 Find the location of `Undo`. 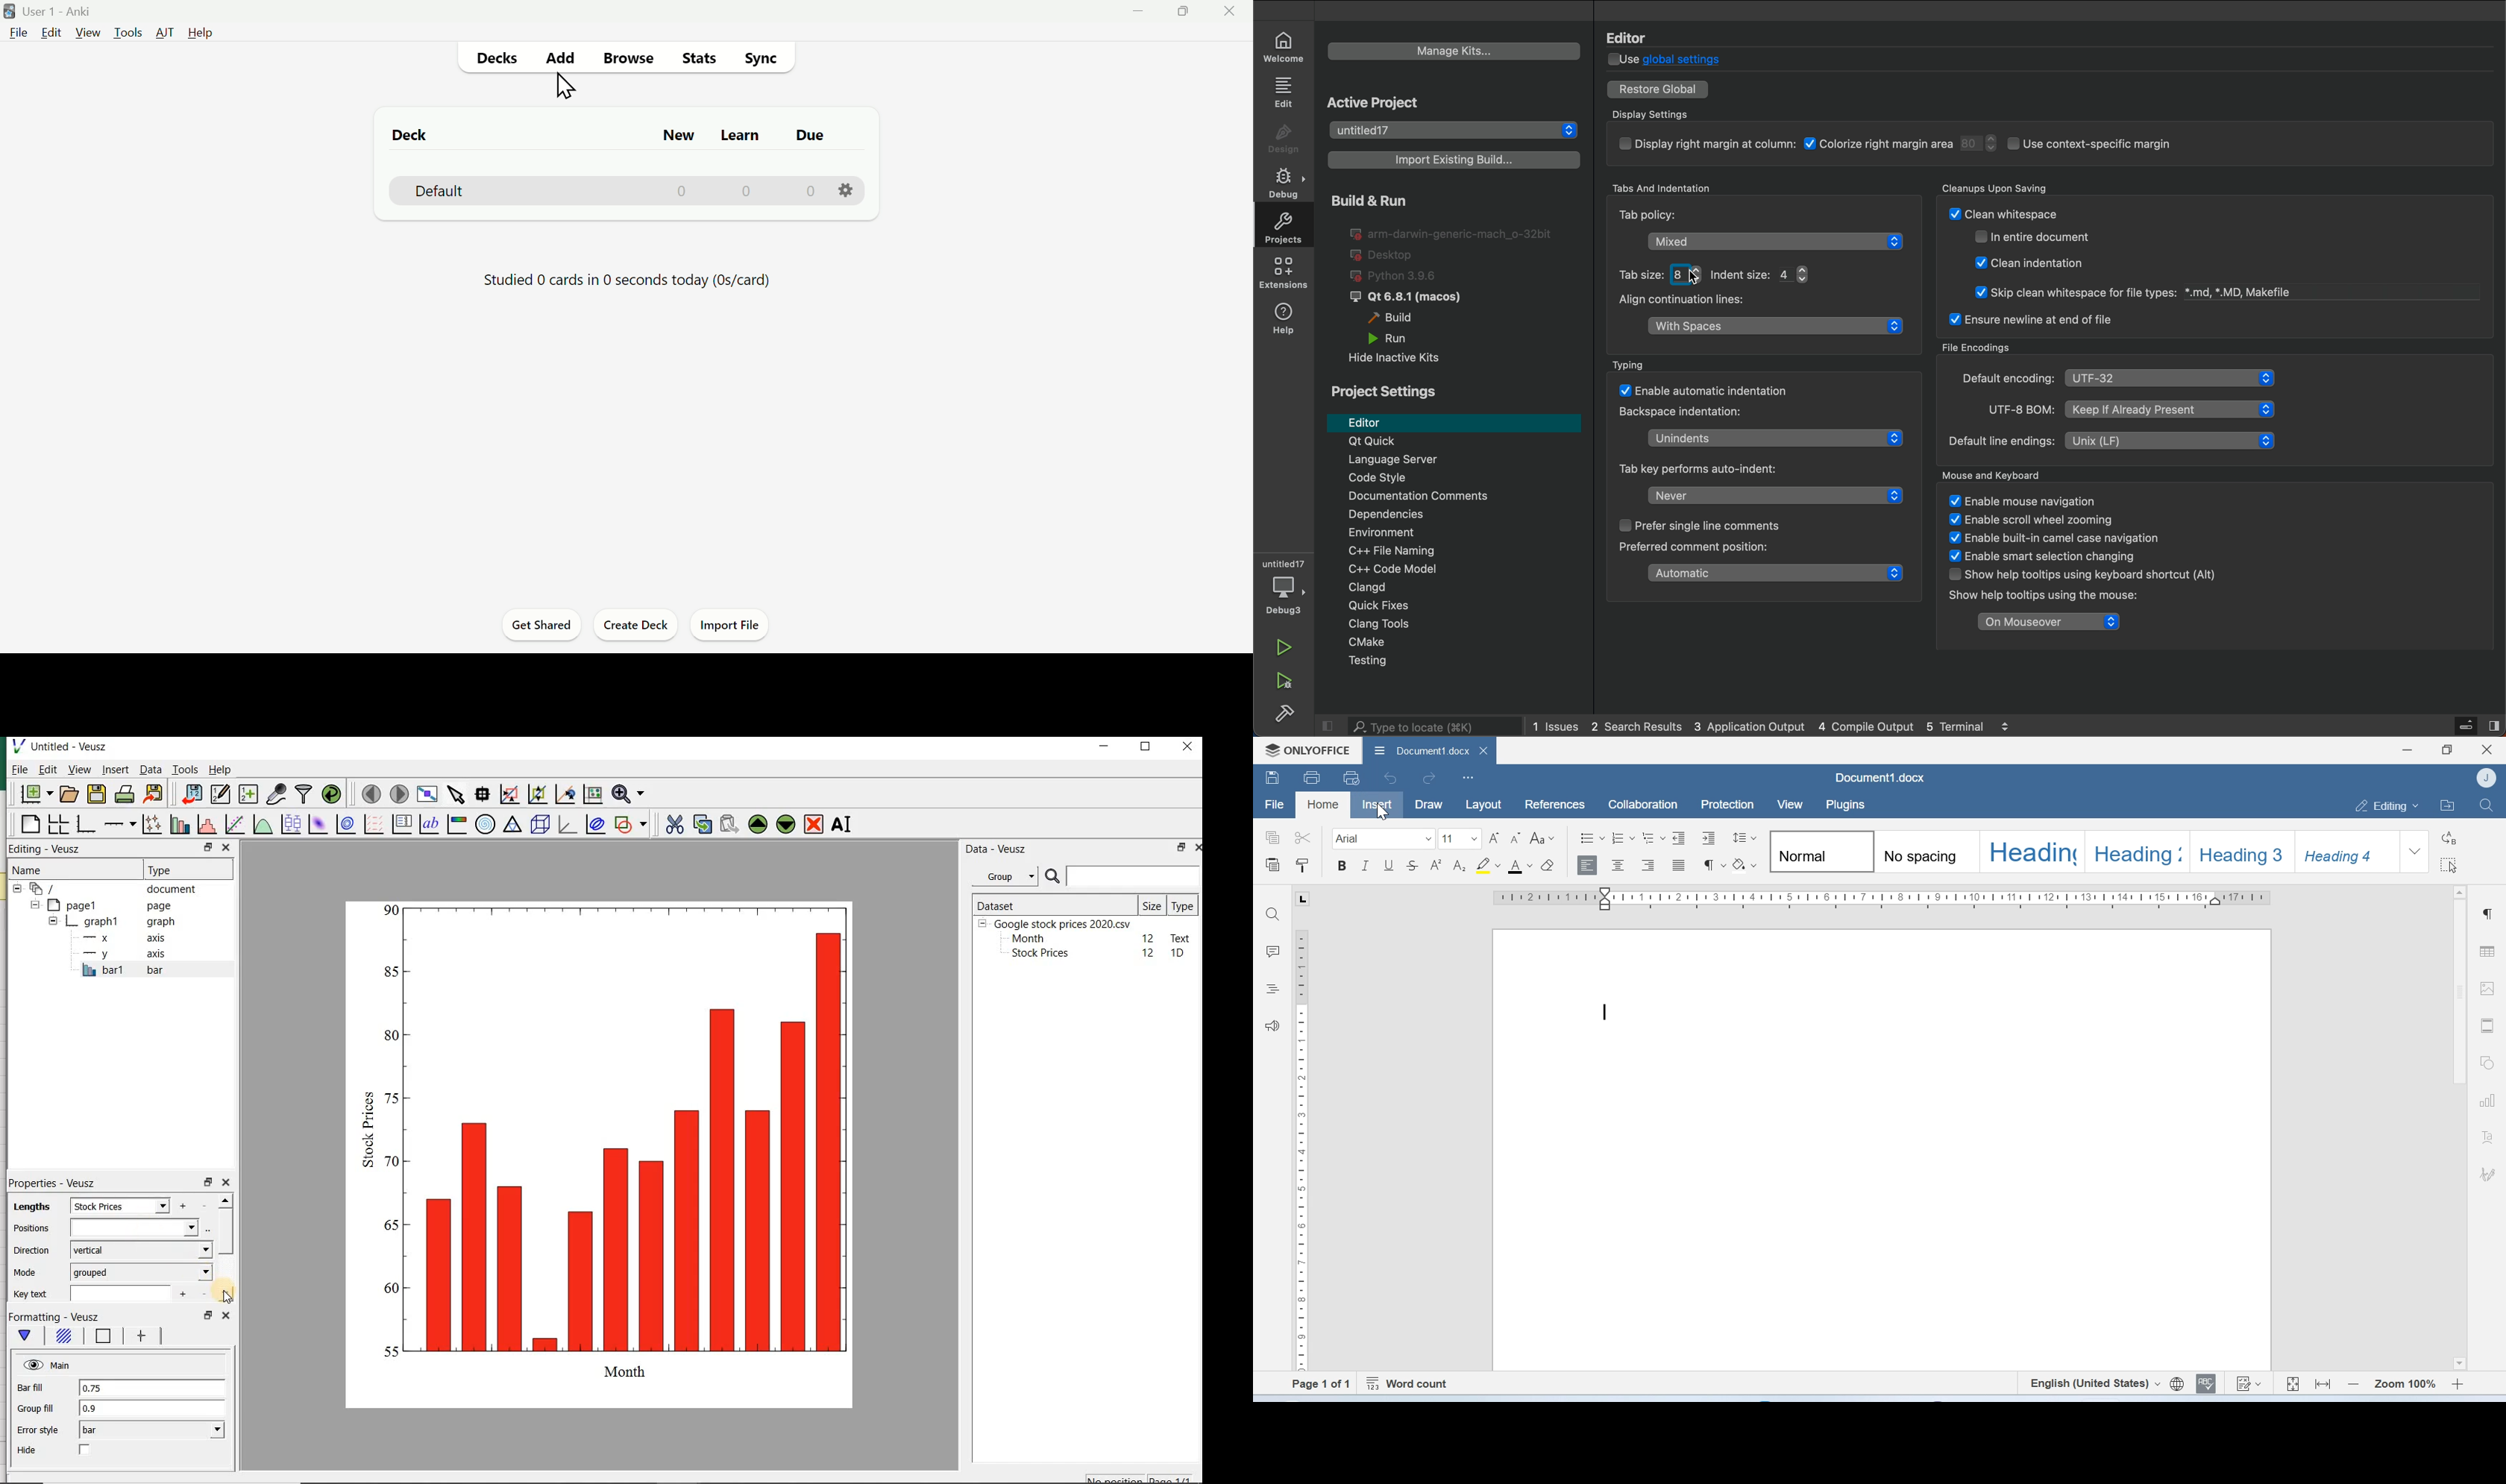

Undo is located at coordinates (1392, 779).